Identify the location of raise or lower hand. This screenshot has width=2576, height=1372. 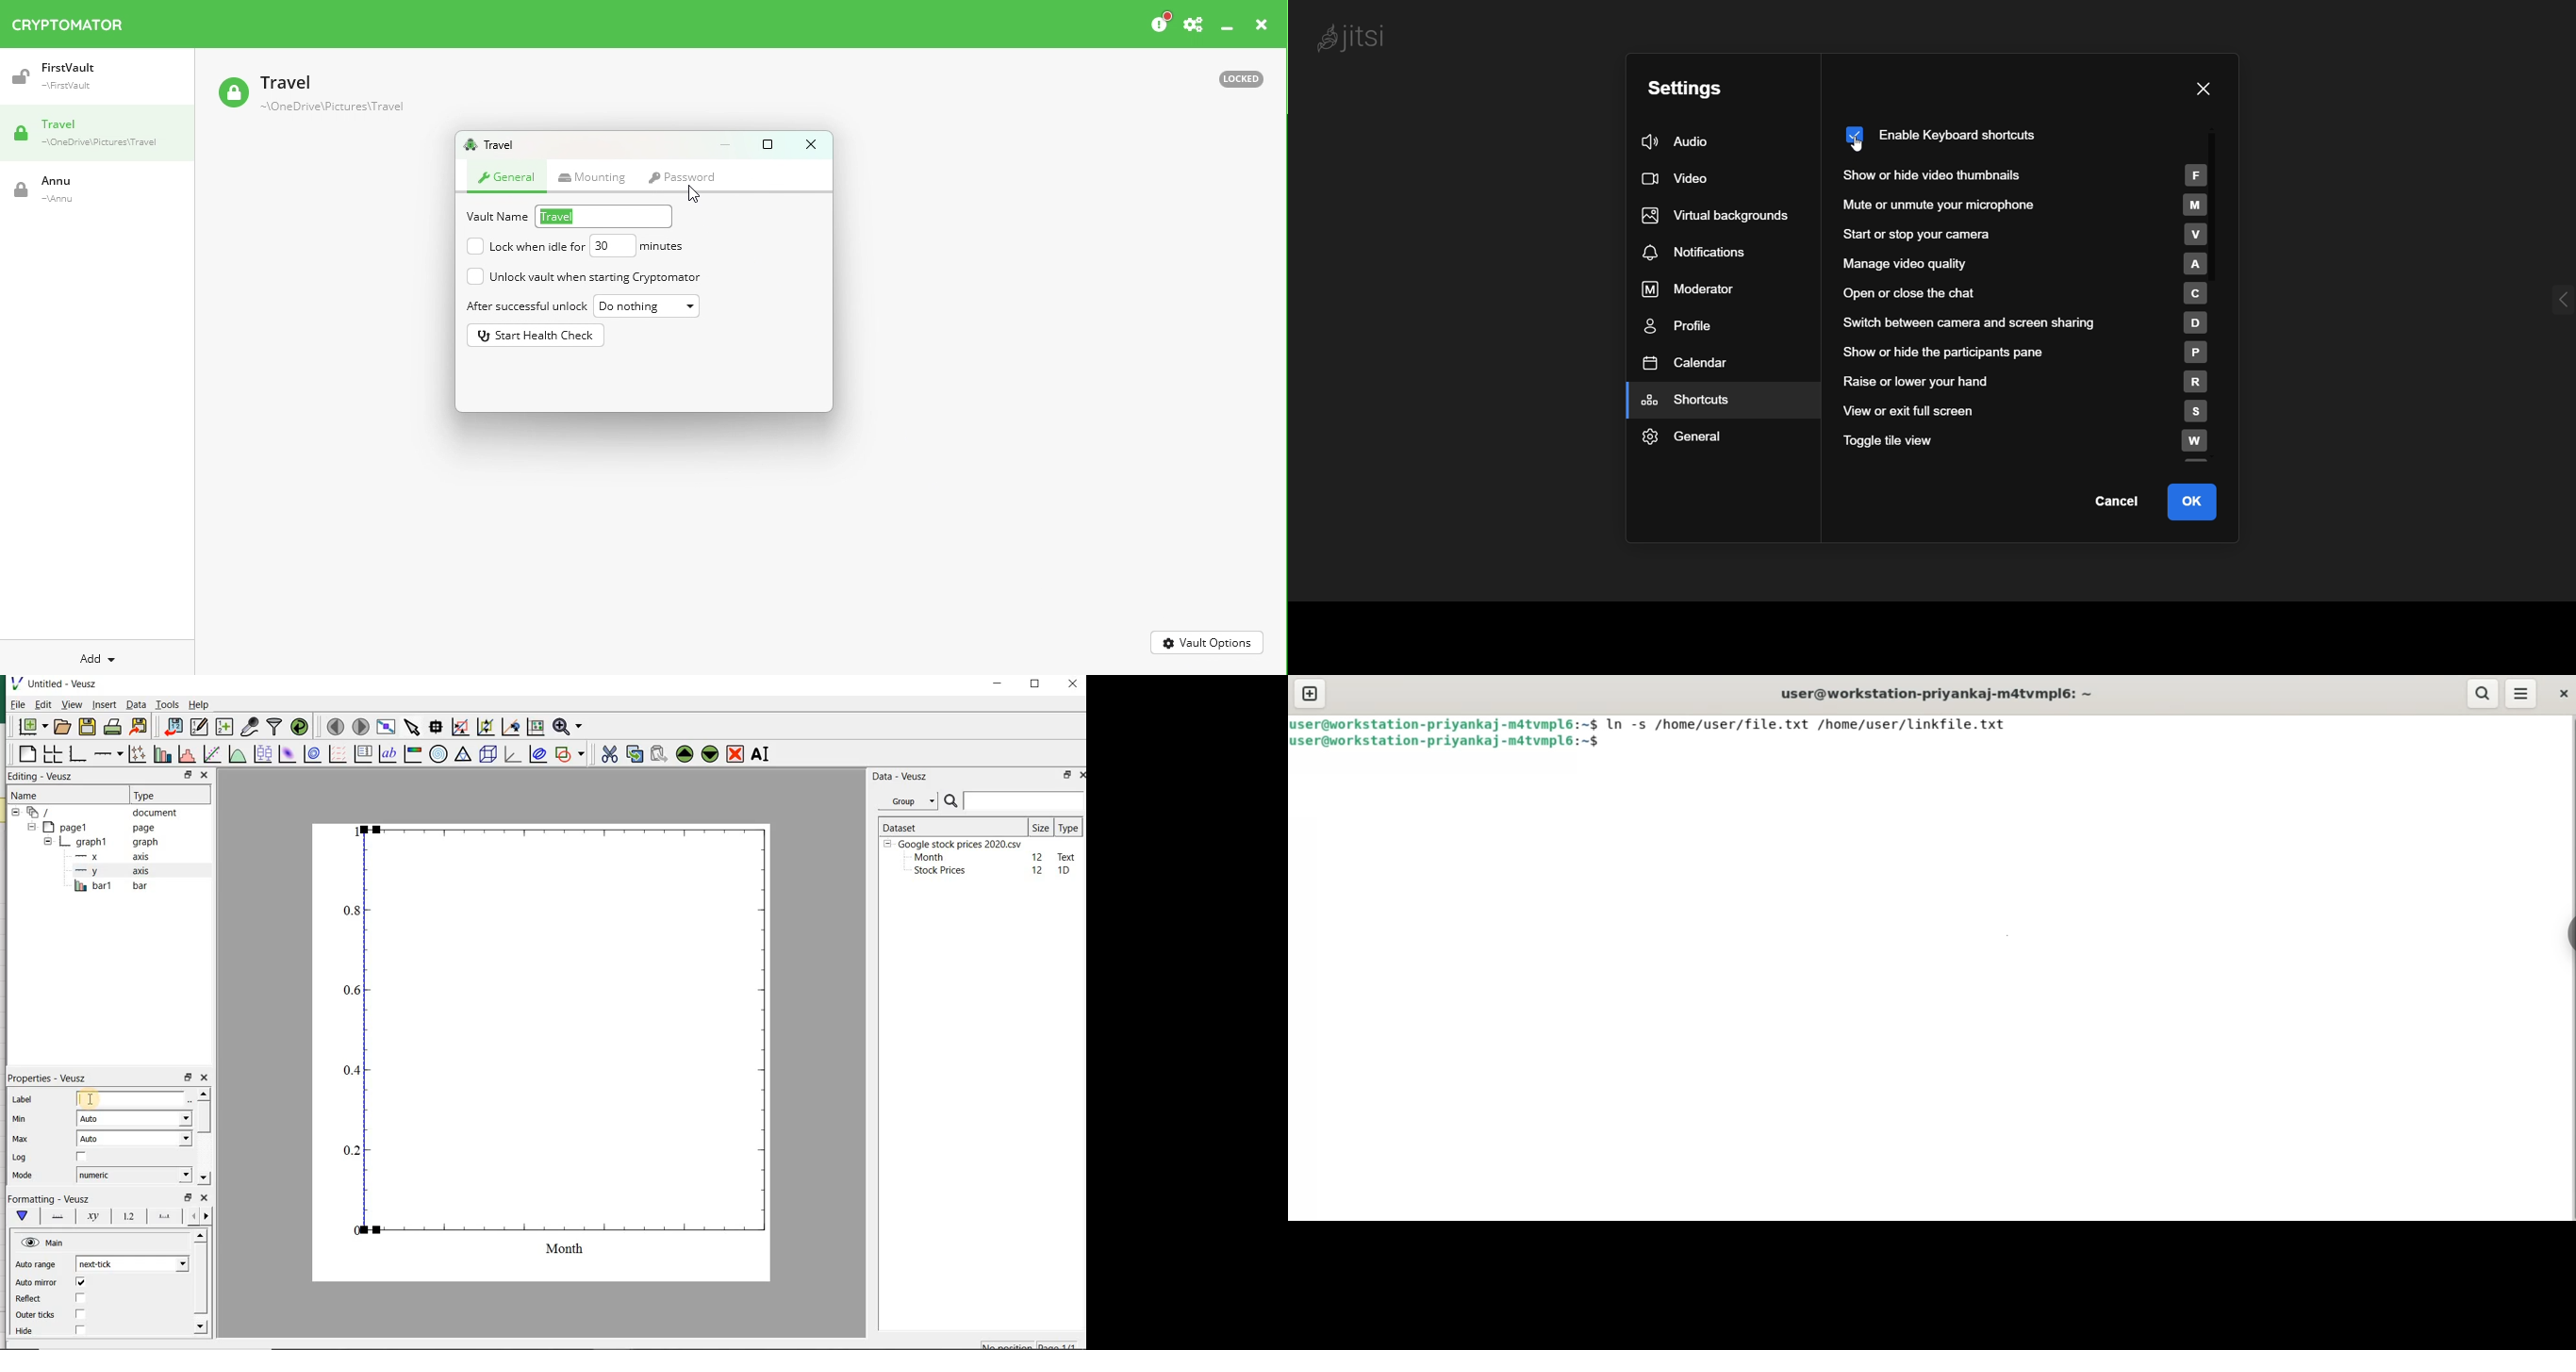
(2026, 380).